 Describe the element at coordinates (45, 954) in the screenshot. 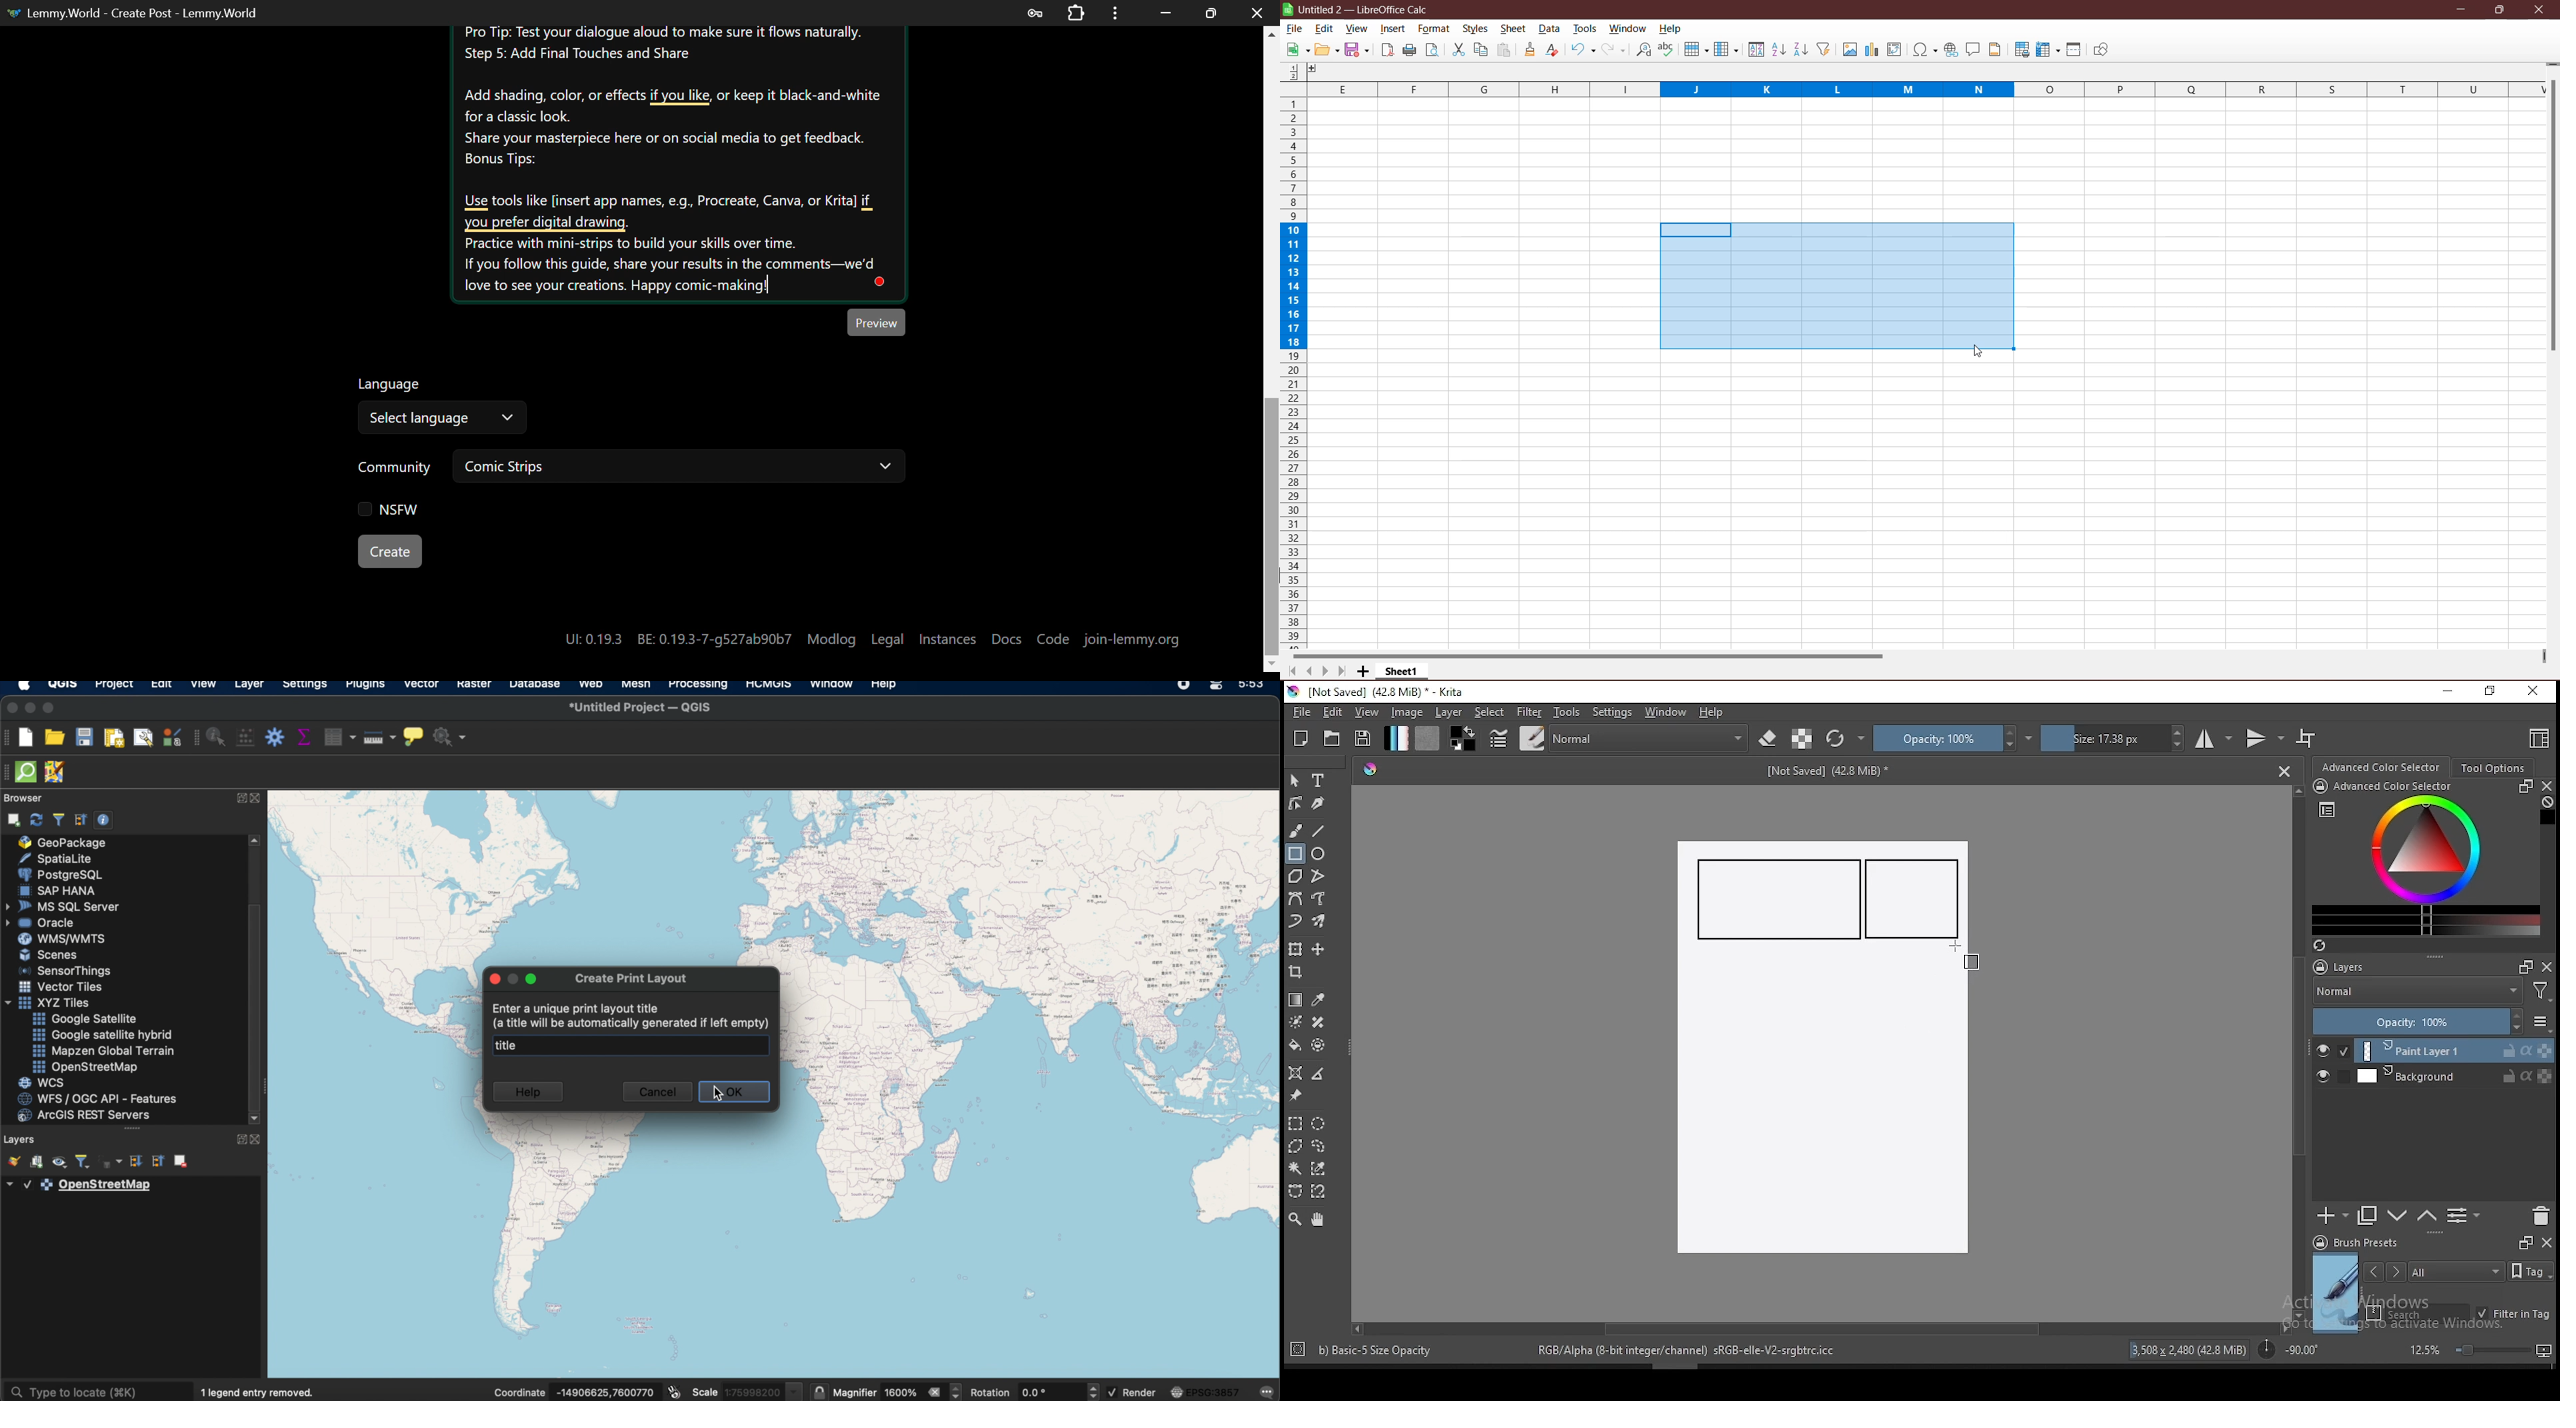

I see `scenes` at that location.